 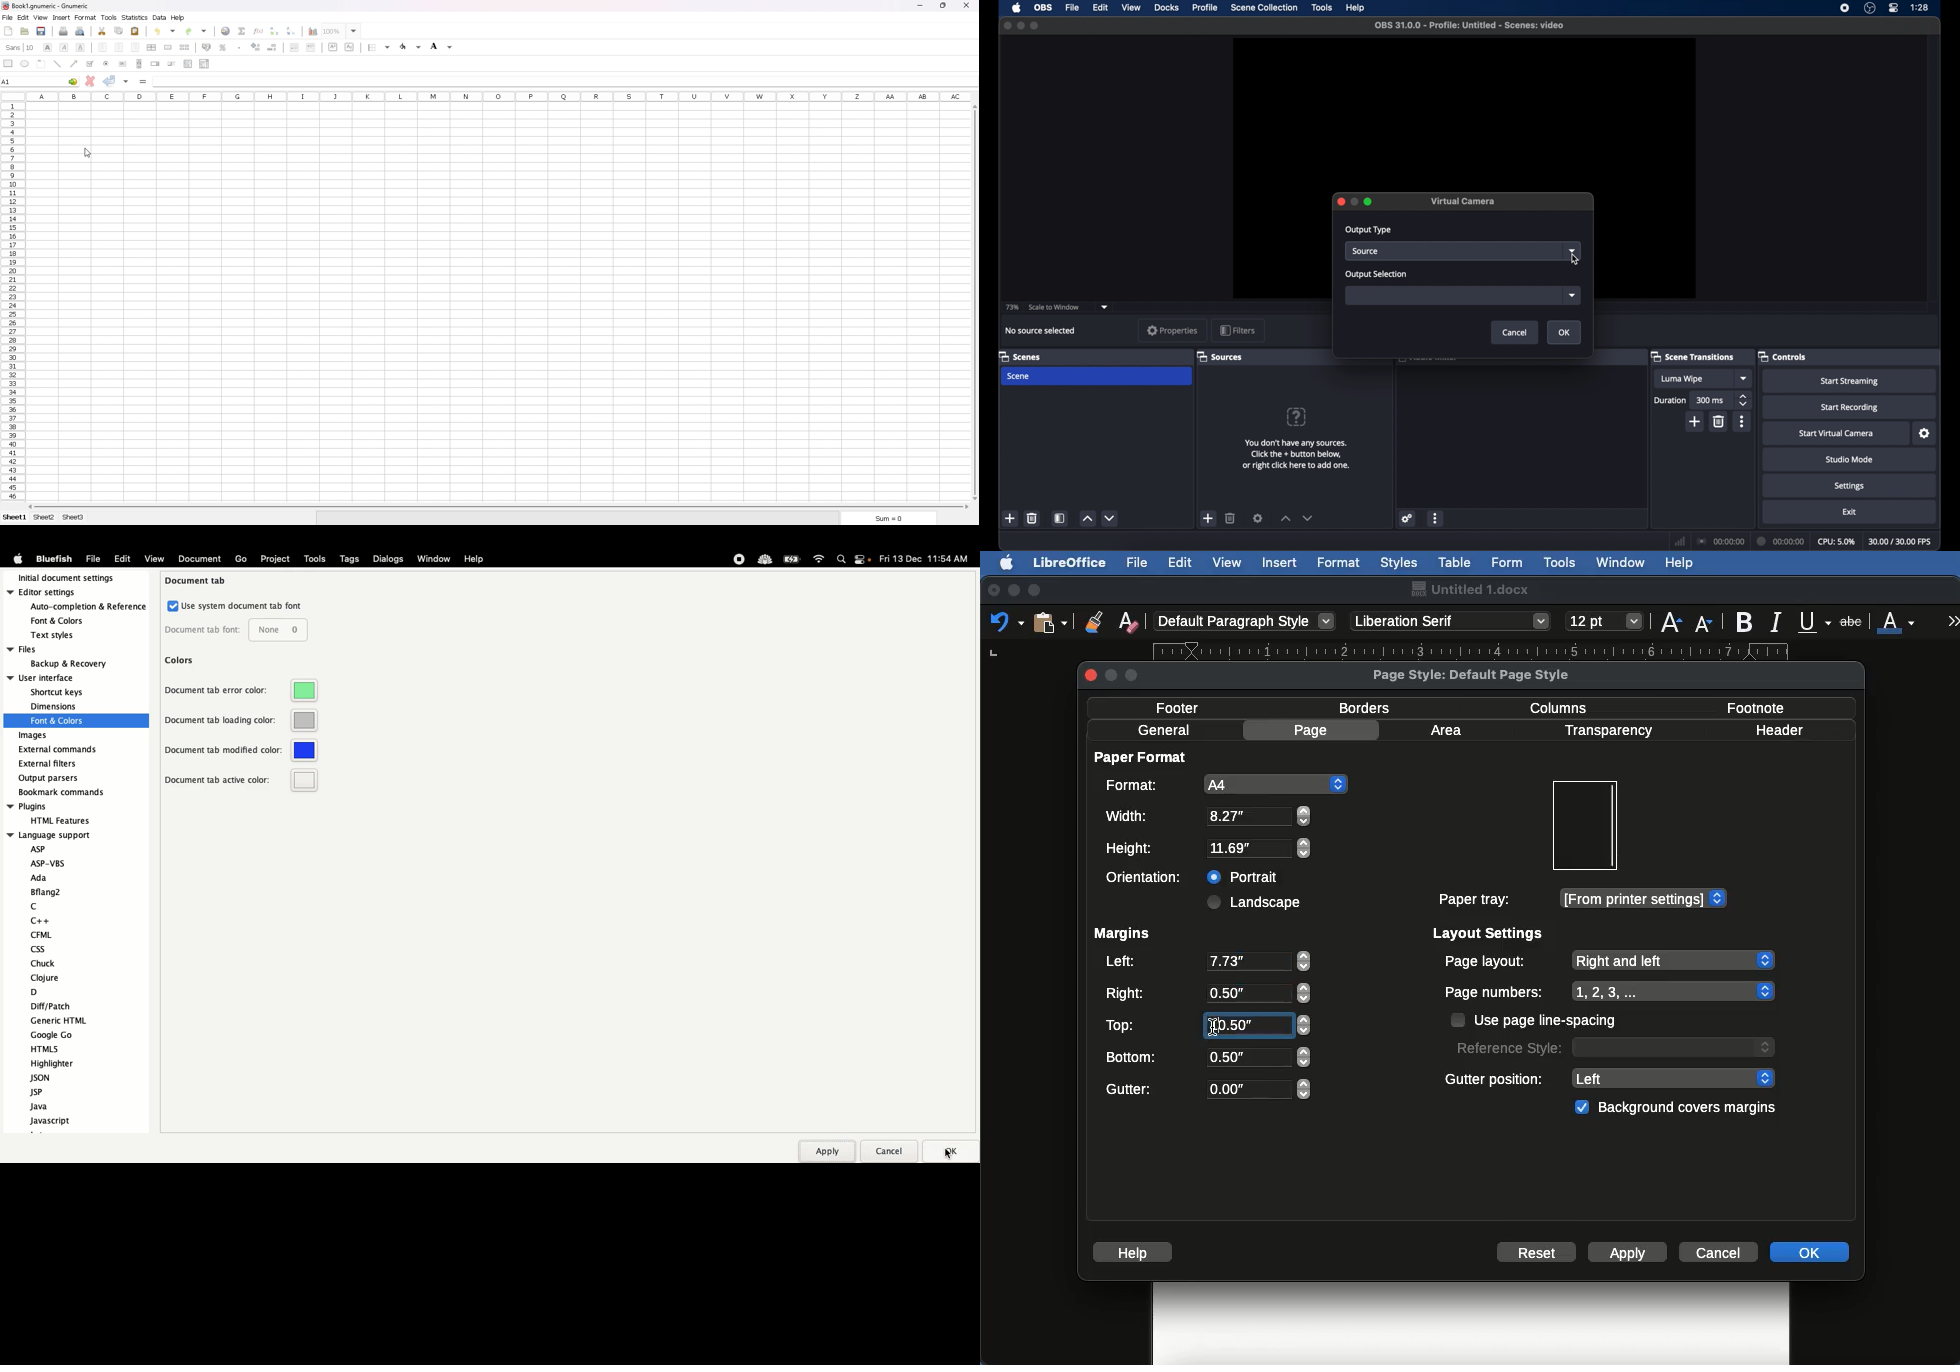 What do you see at coordinates (225, 31) in the screenshot?
I see `hyperlink` at bounding box center [225, 31].